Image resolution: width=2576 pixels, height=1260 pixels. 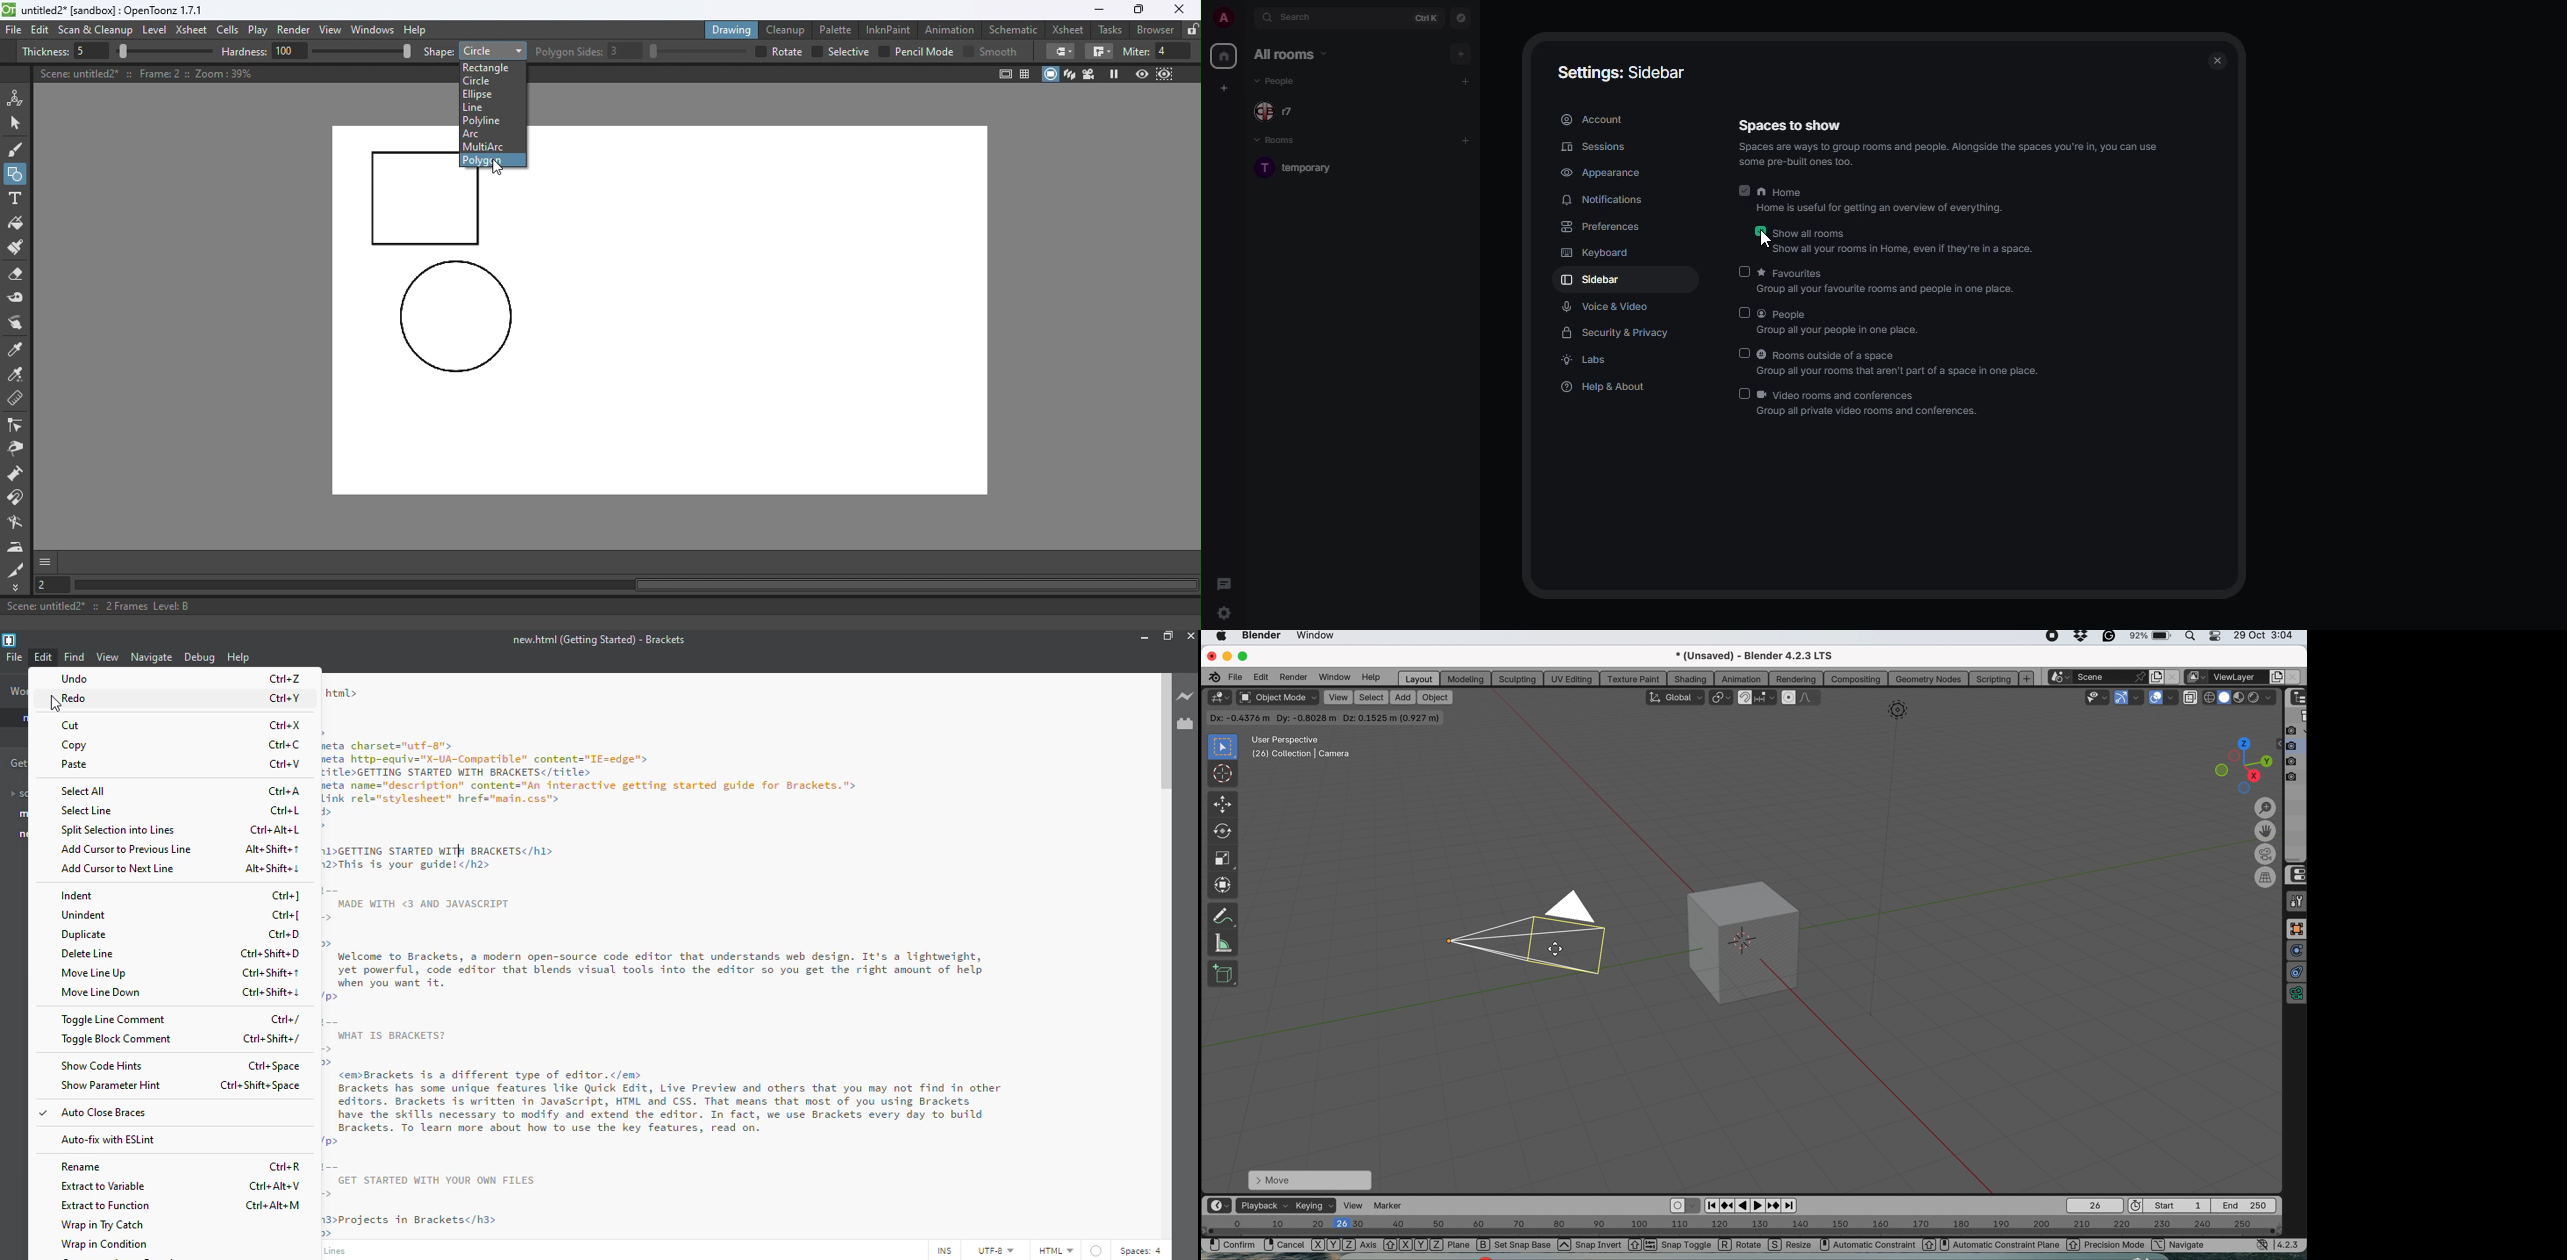 I want to click on Freeze, so click(x=1115, y=74).